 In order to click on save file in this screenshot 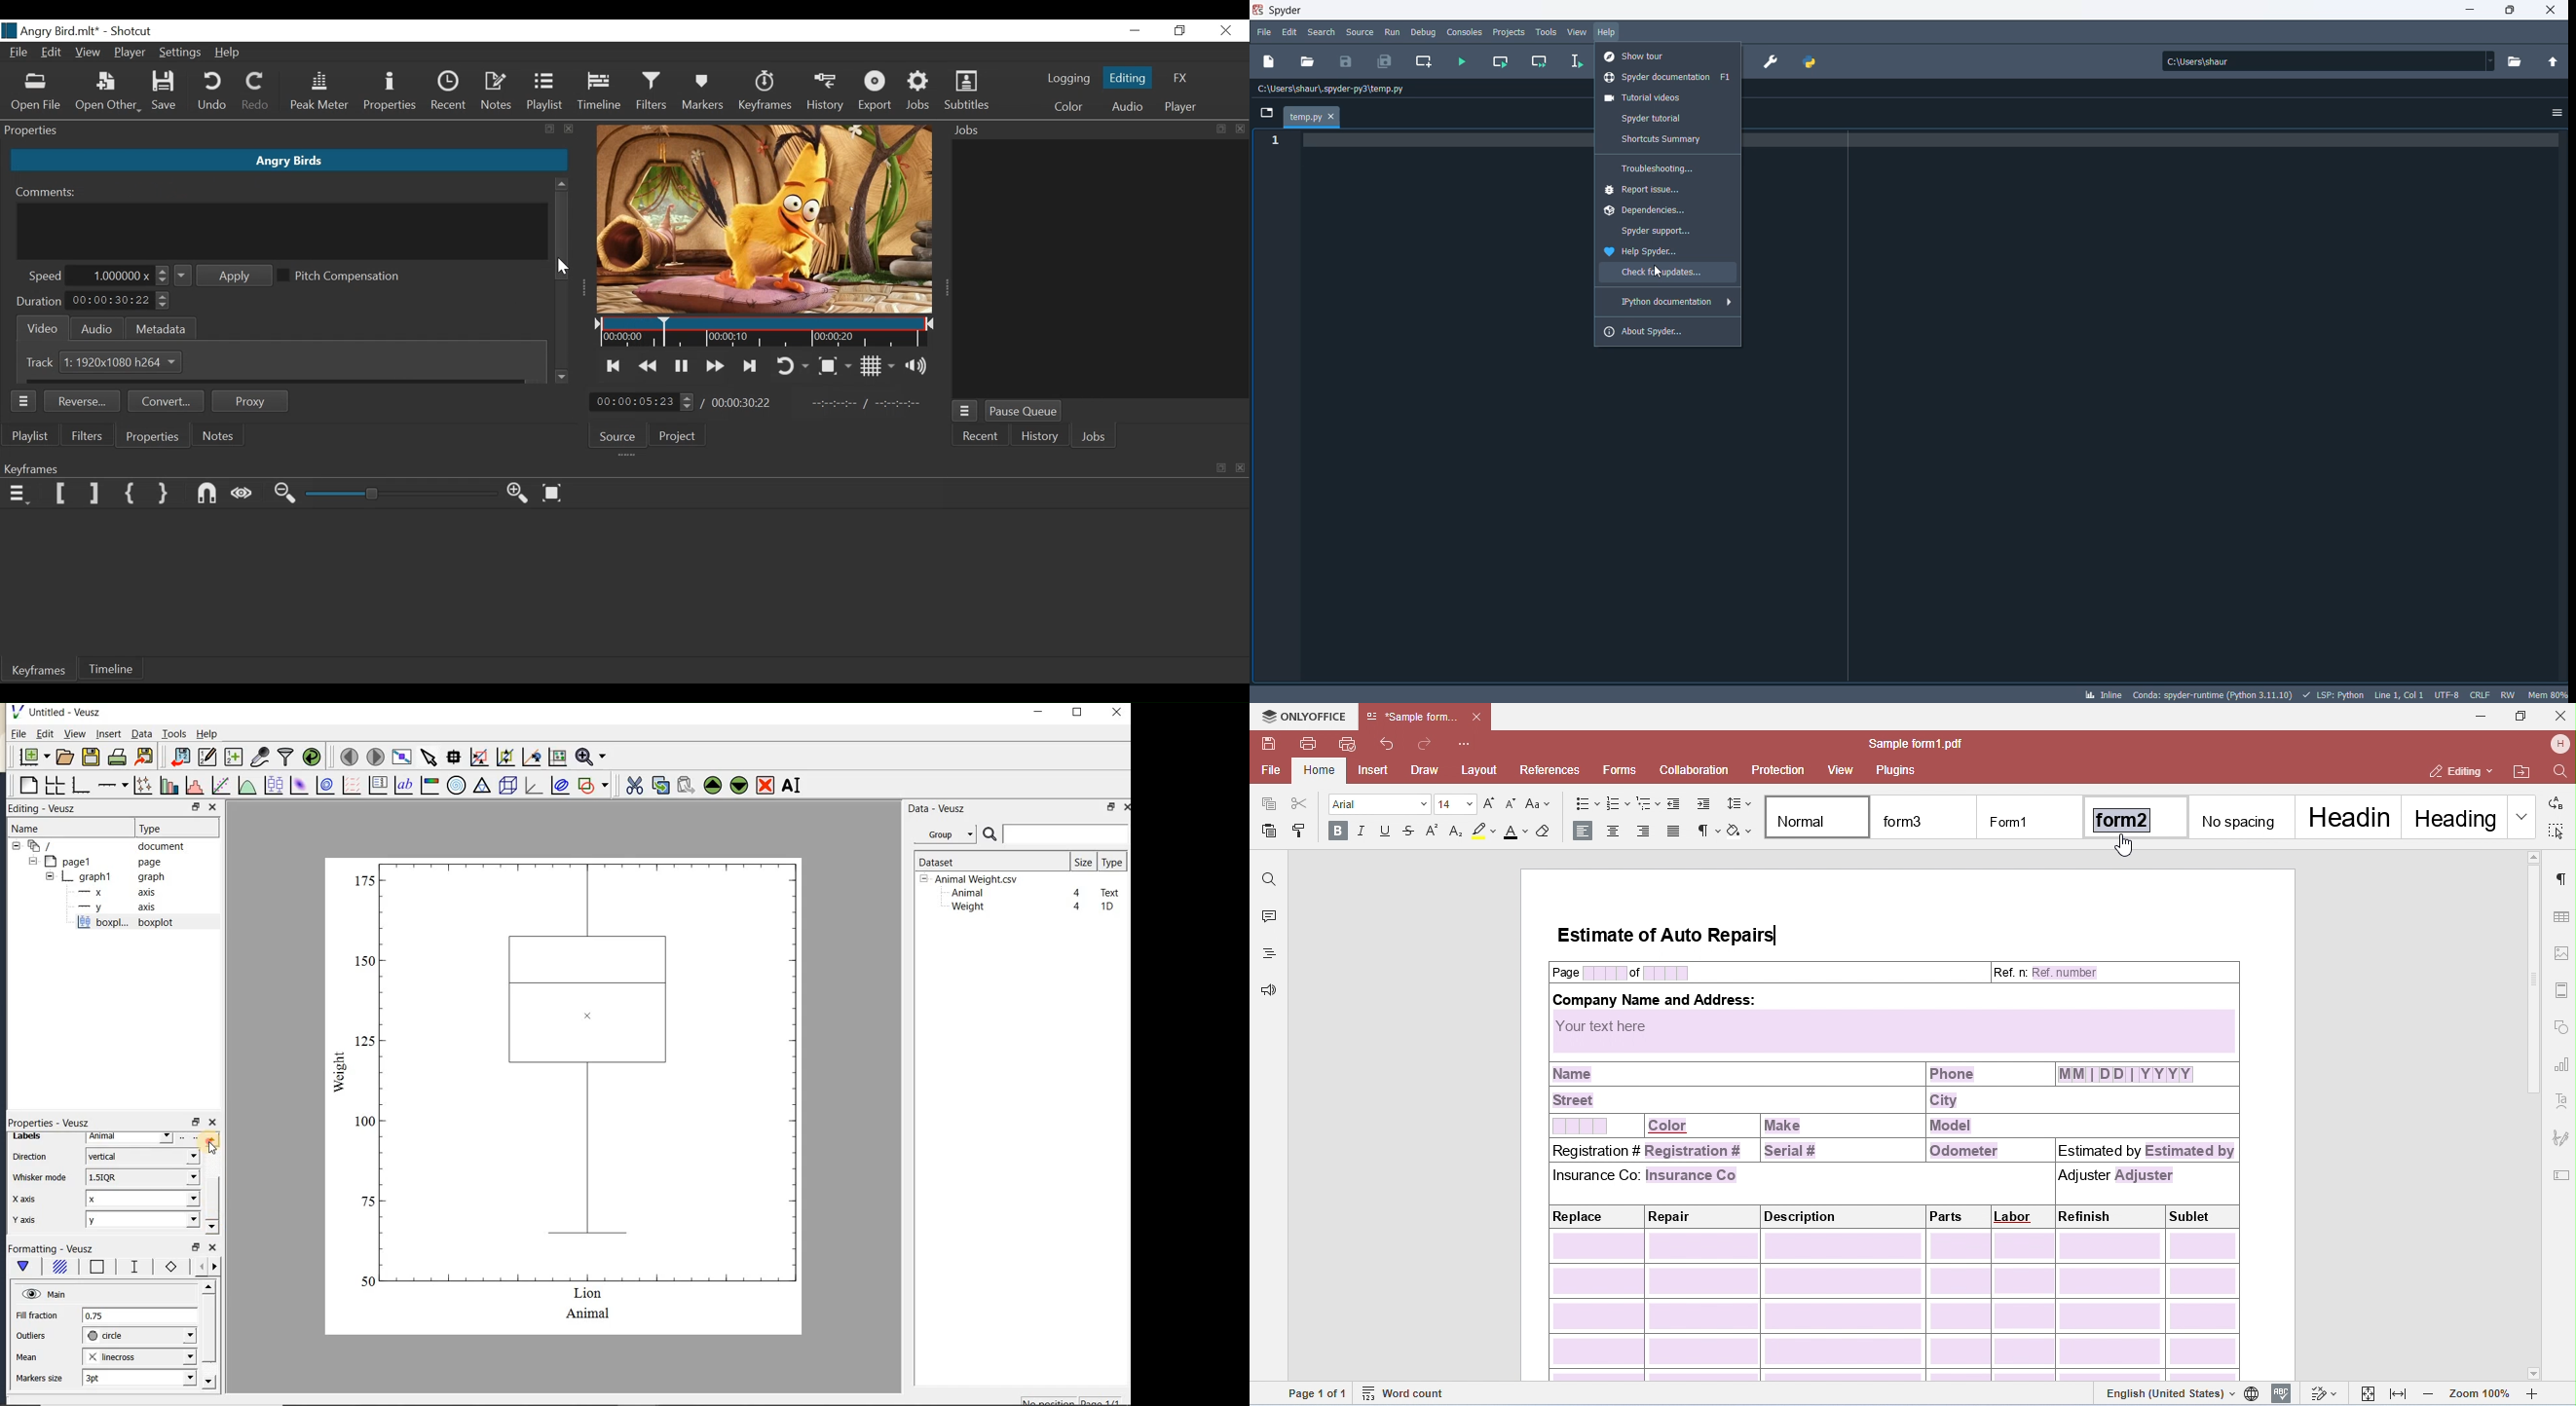, I will do `click(1345, 61)`.